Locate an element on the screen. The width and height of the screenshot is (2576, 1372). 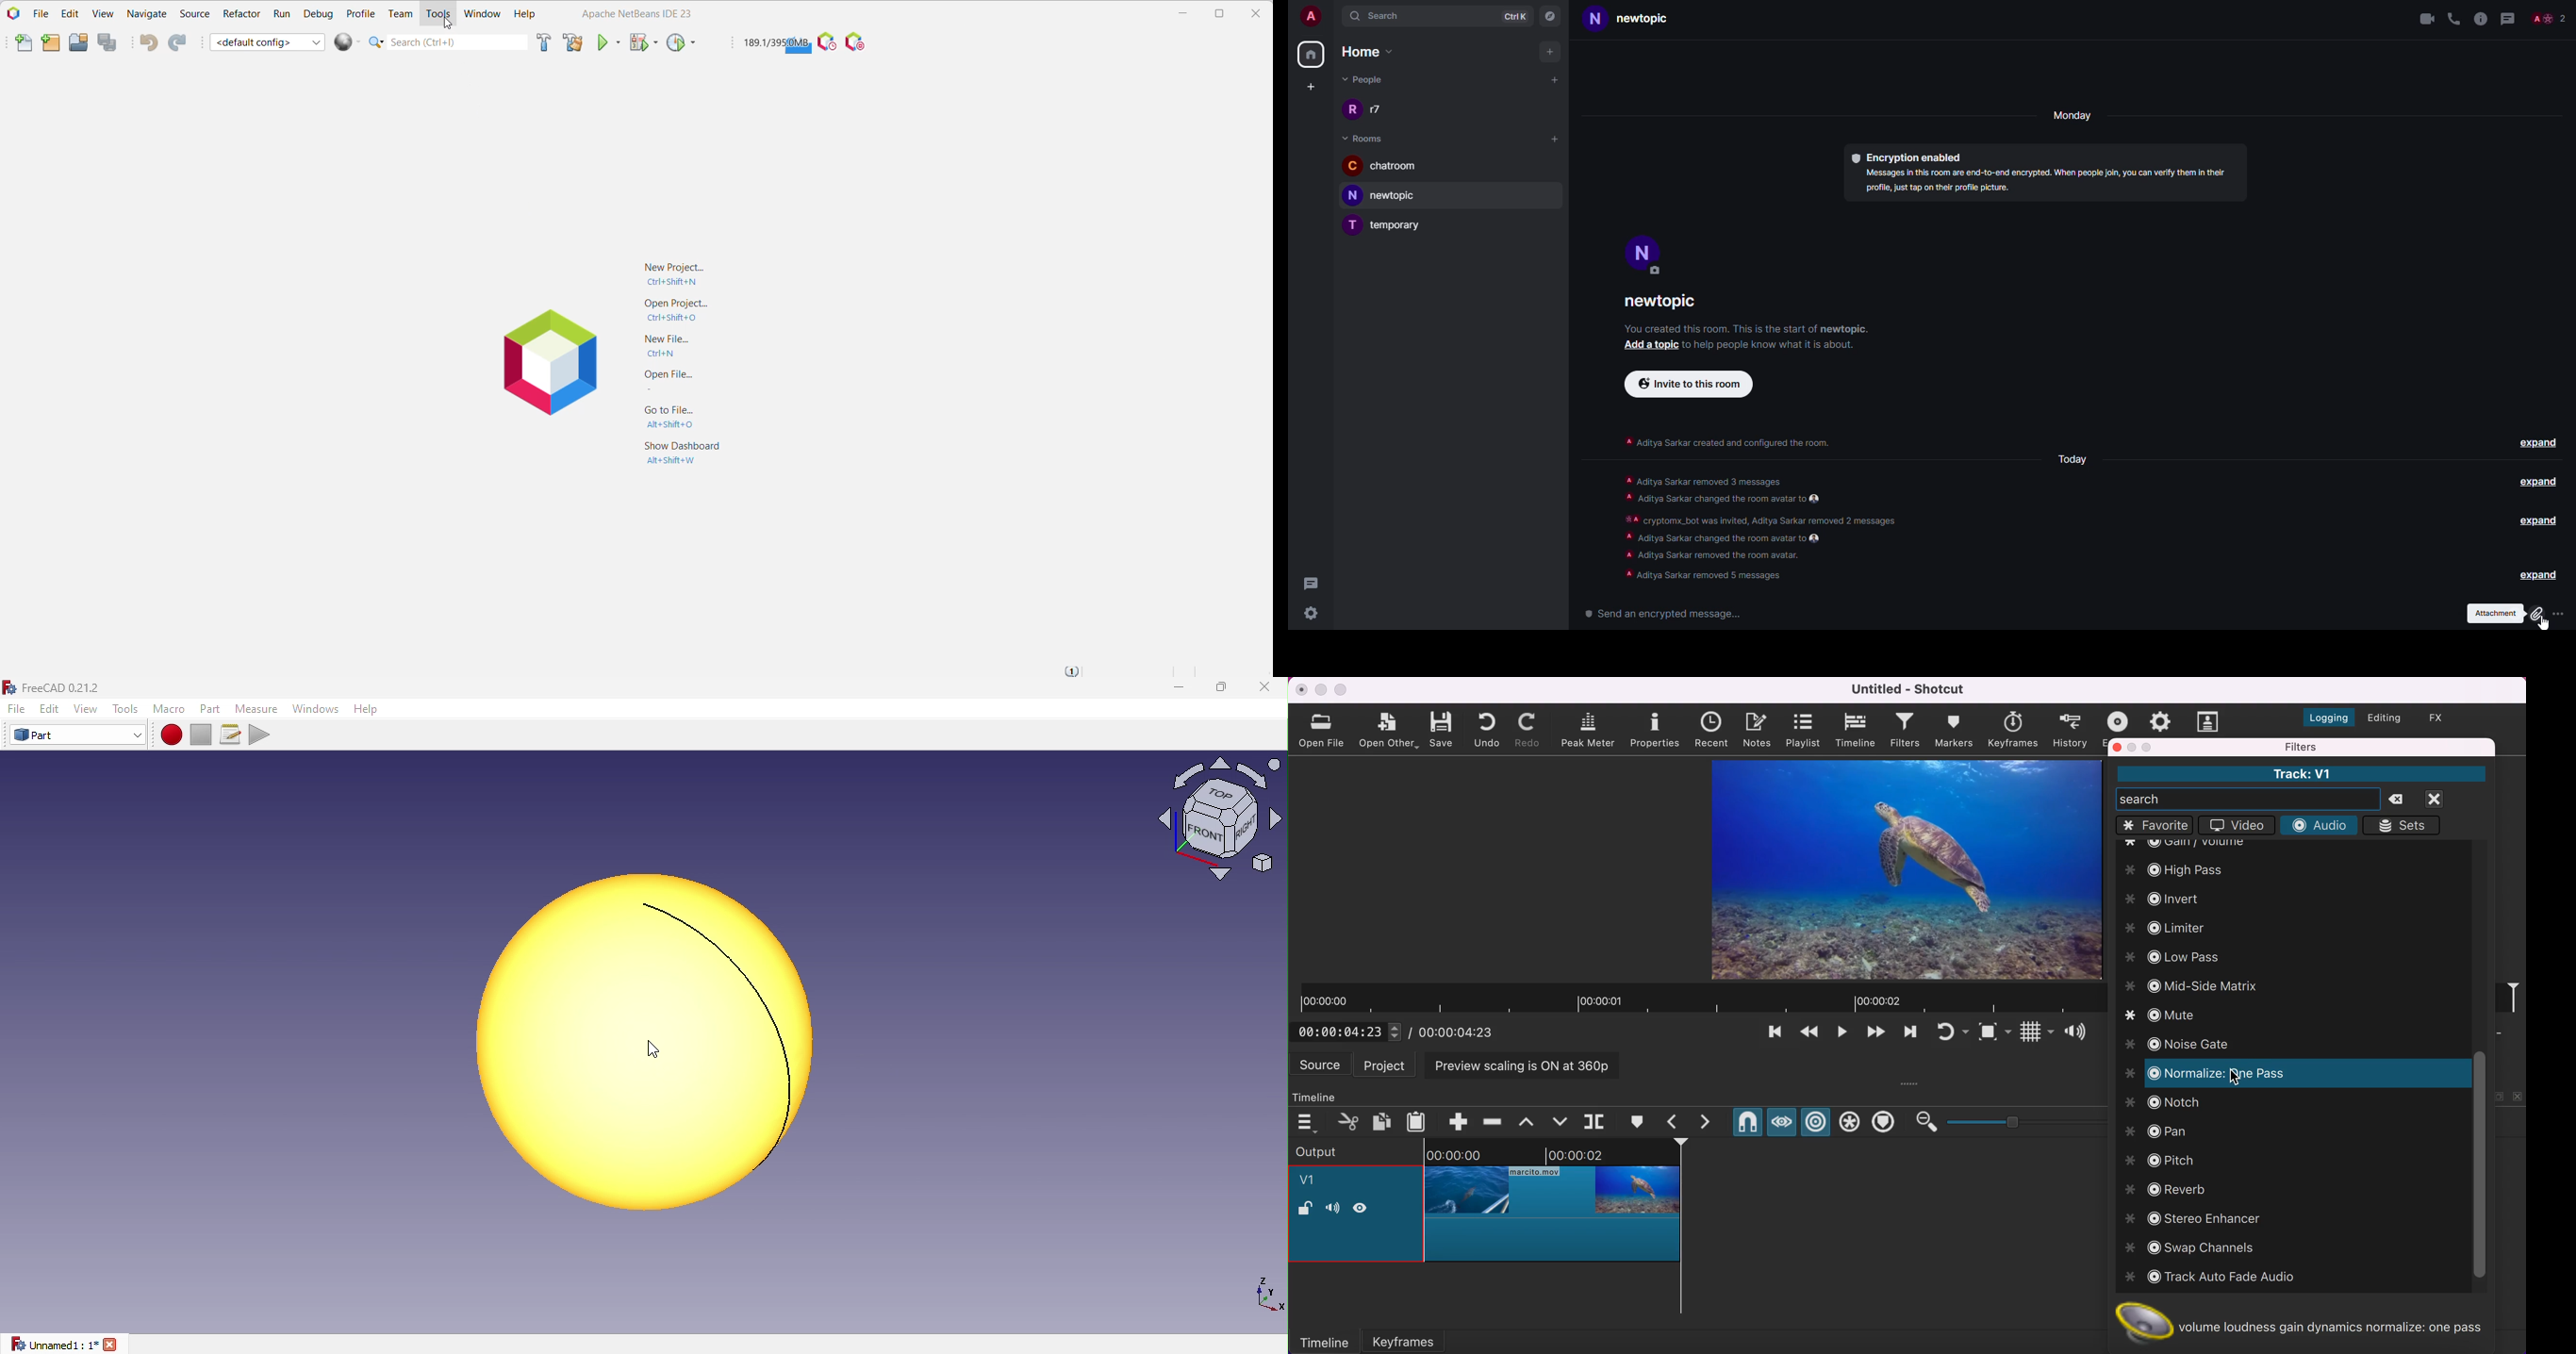
Untitled - Shotcut is located at coordinates (1911, 689).